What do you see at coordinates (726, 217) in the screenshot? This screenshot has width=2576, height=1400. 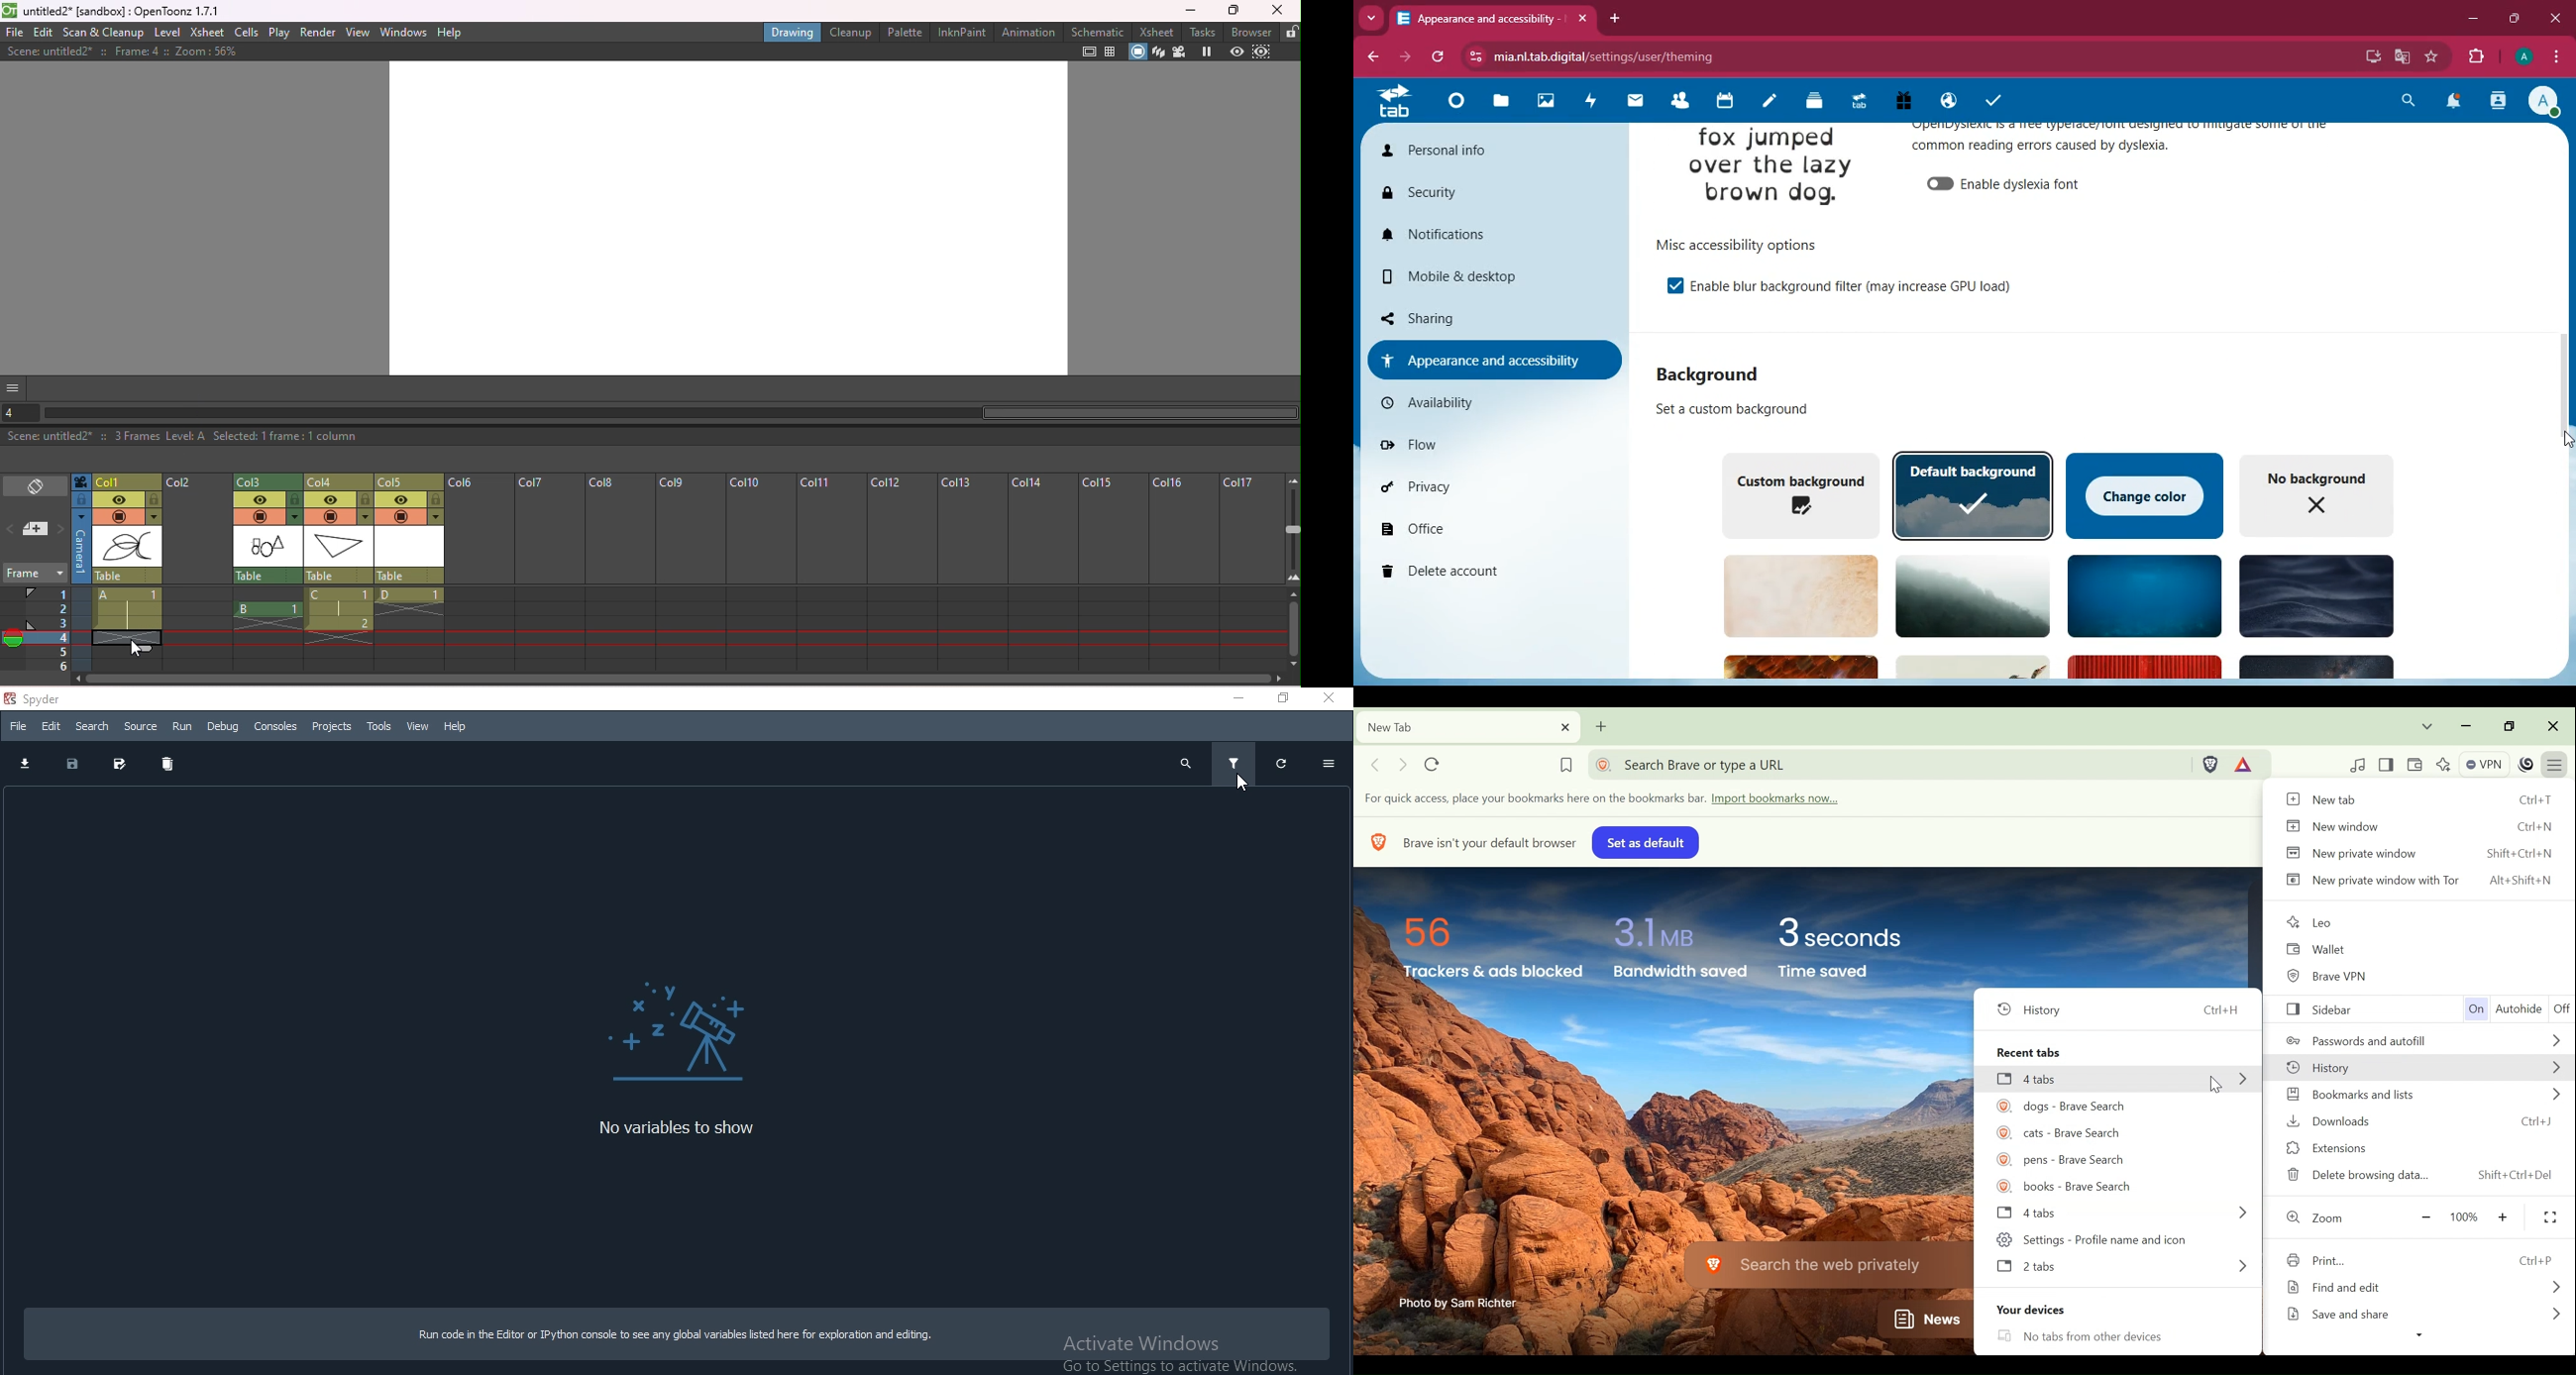 I see `Canvas` at bounding box center [726, 217].